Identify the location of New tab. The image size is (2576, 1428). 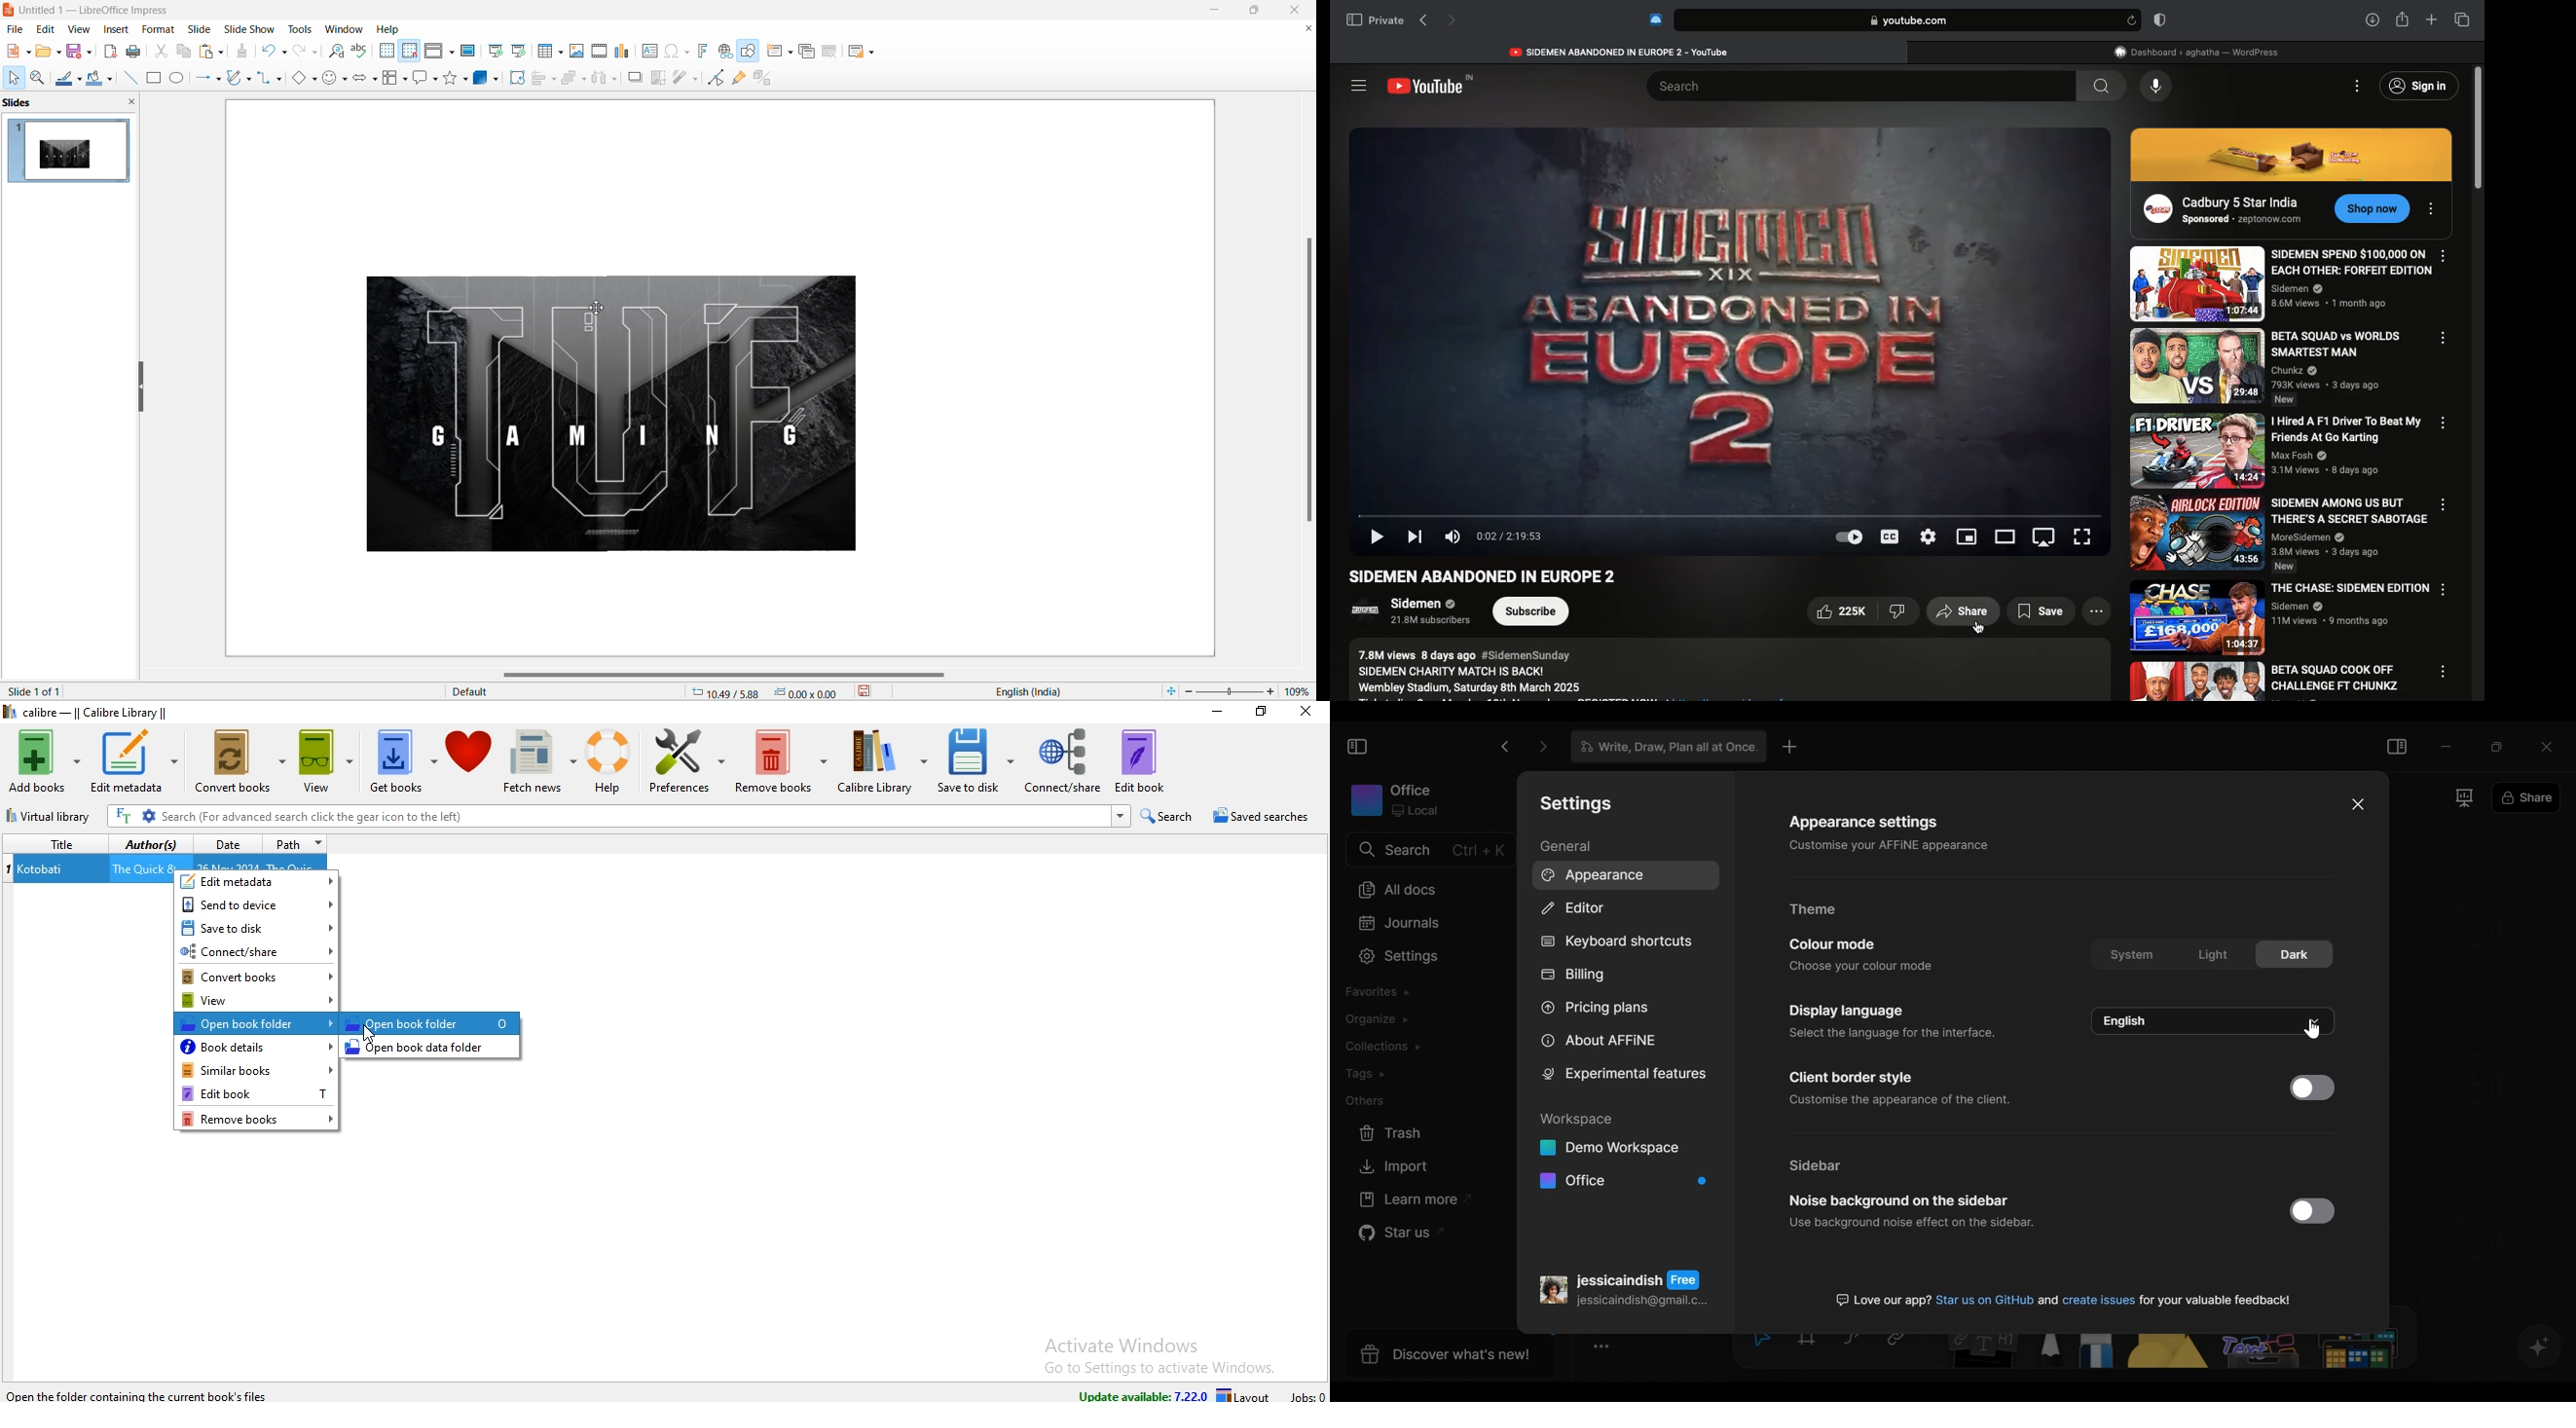
(2432, 20).